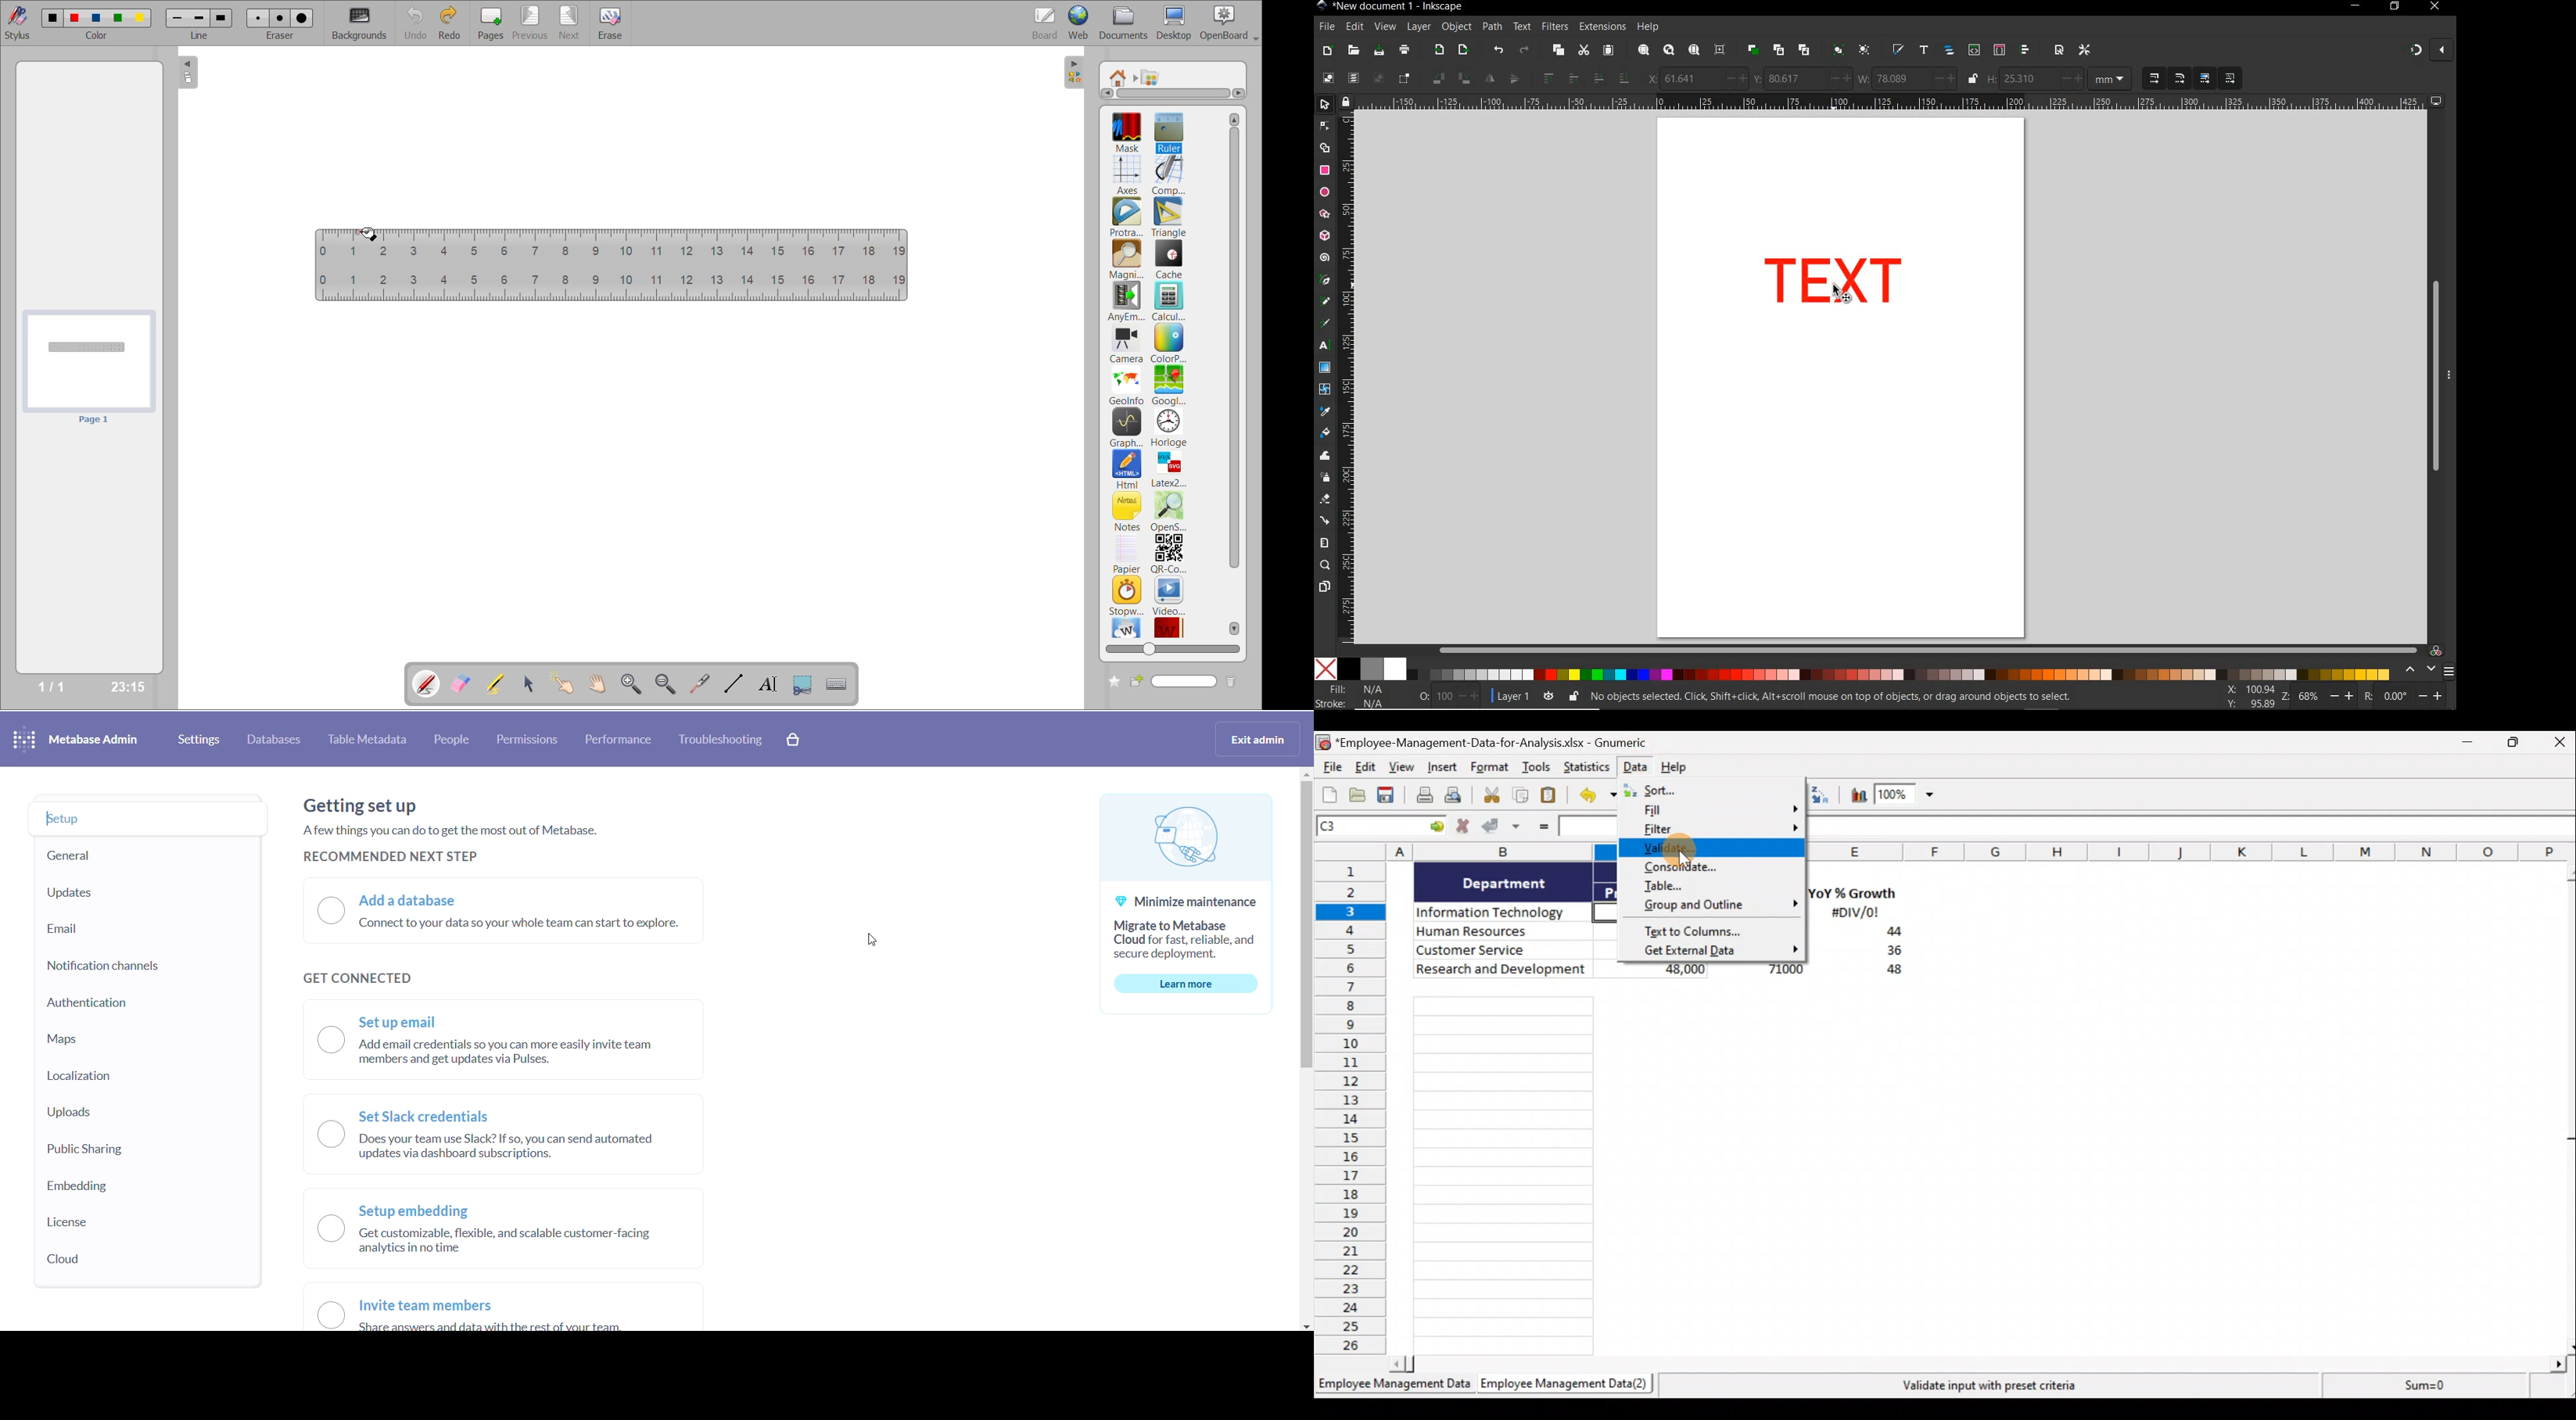 Image resolution: width=2576 pixels, height=1428 pixels. I want to click on vertical scroll bar, so click(1235, 373).